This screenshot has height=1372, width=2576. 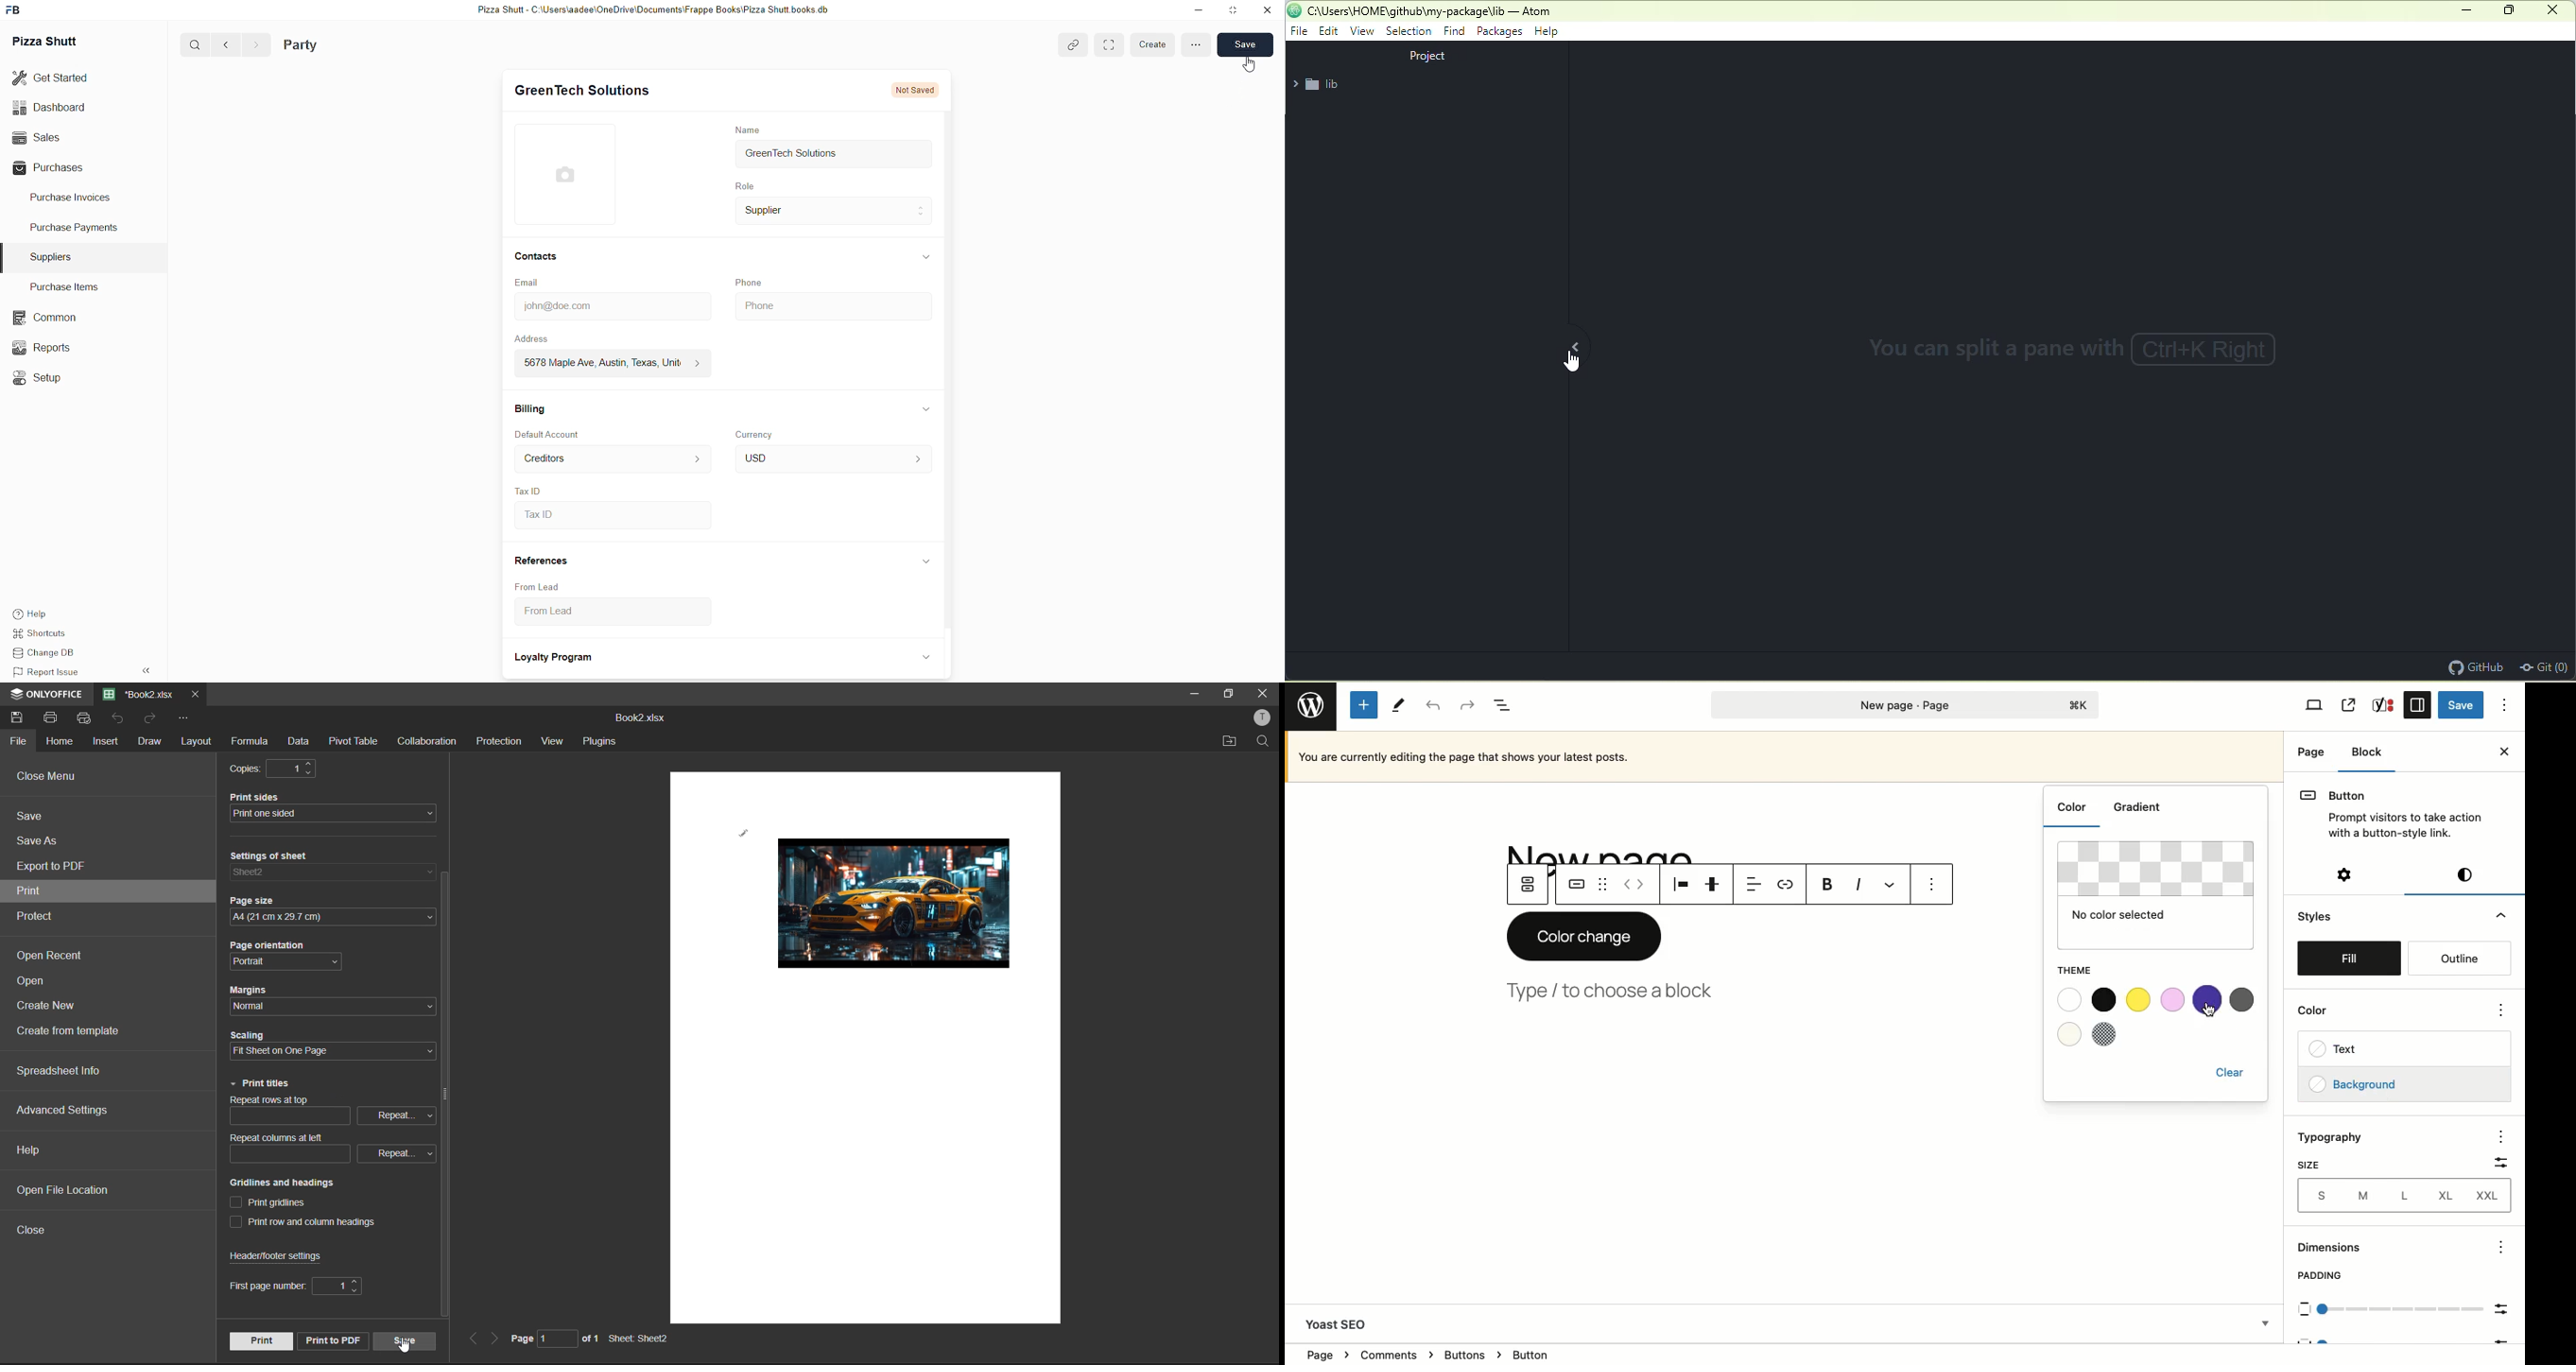 I want to click on c\Users\HOME\github\my-package\lib, so click(x=1405, y=11).